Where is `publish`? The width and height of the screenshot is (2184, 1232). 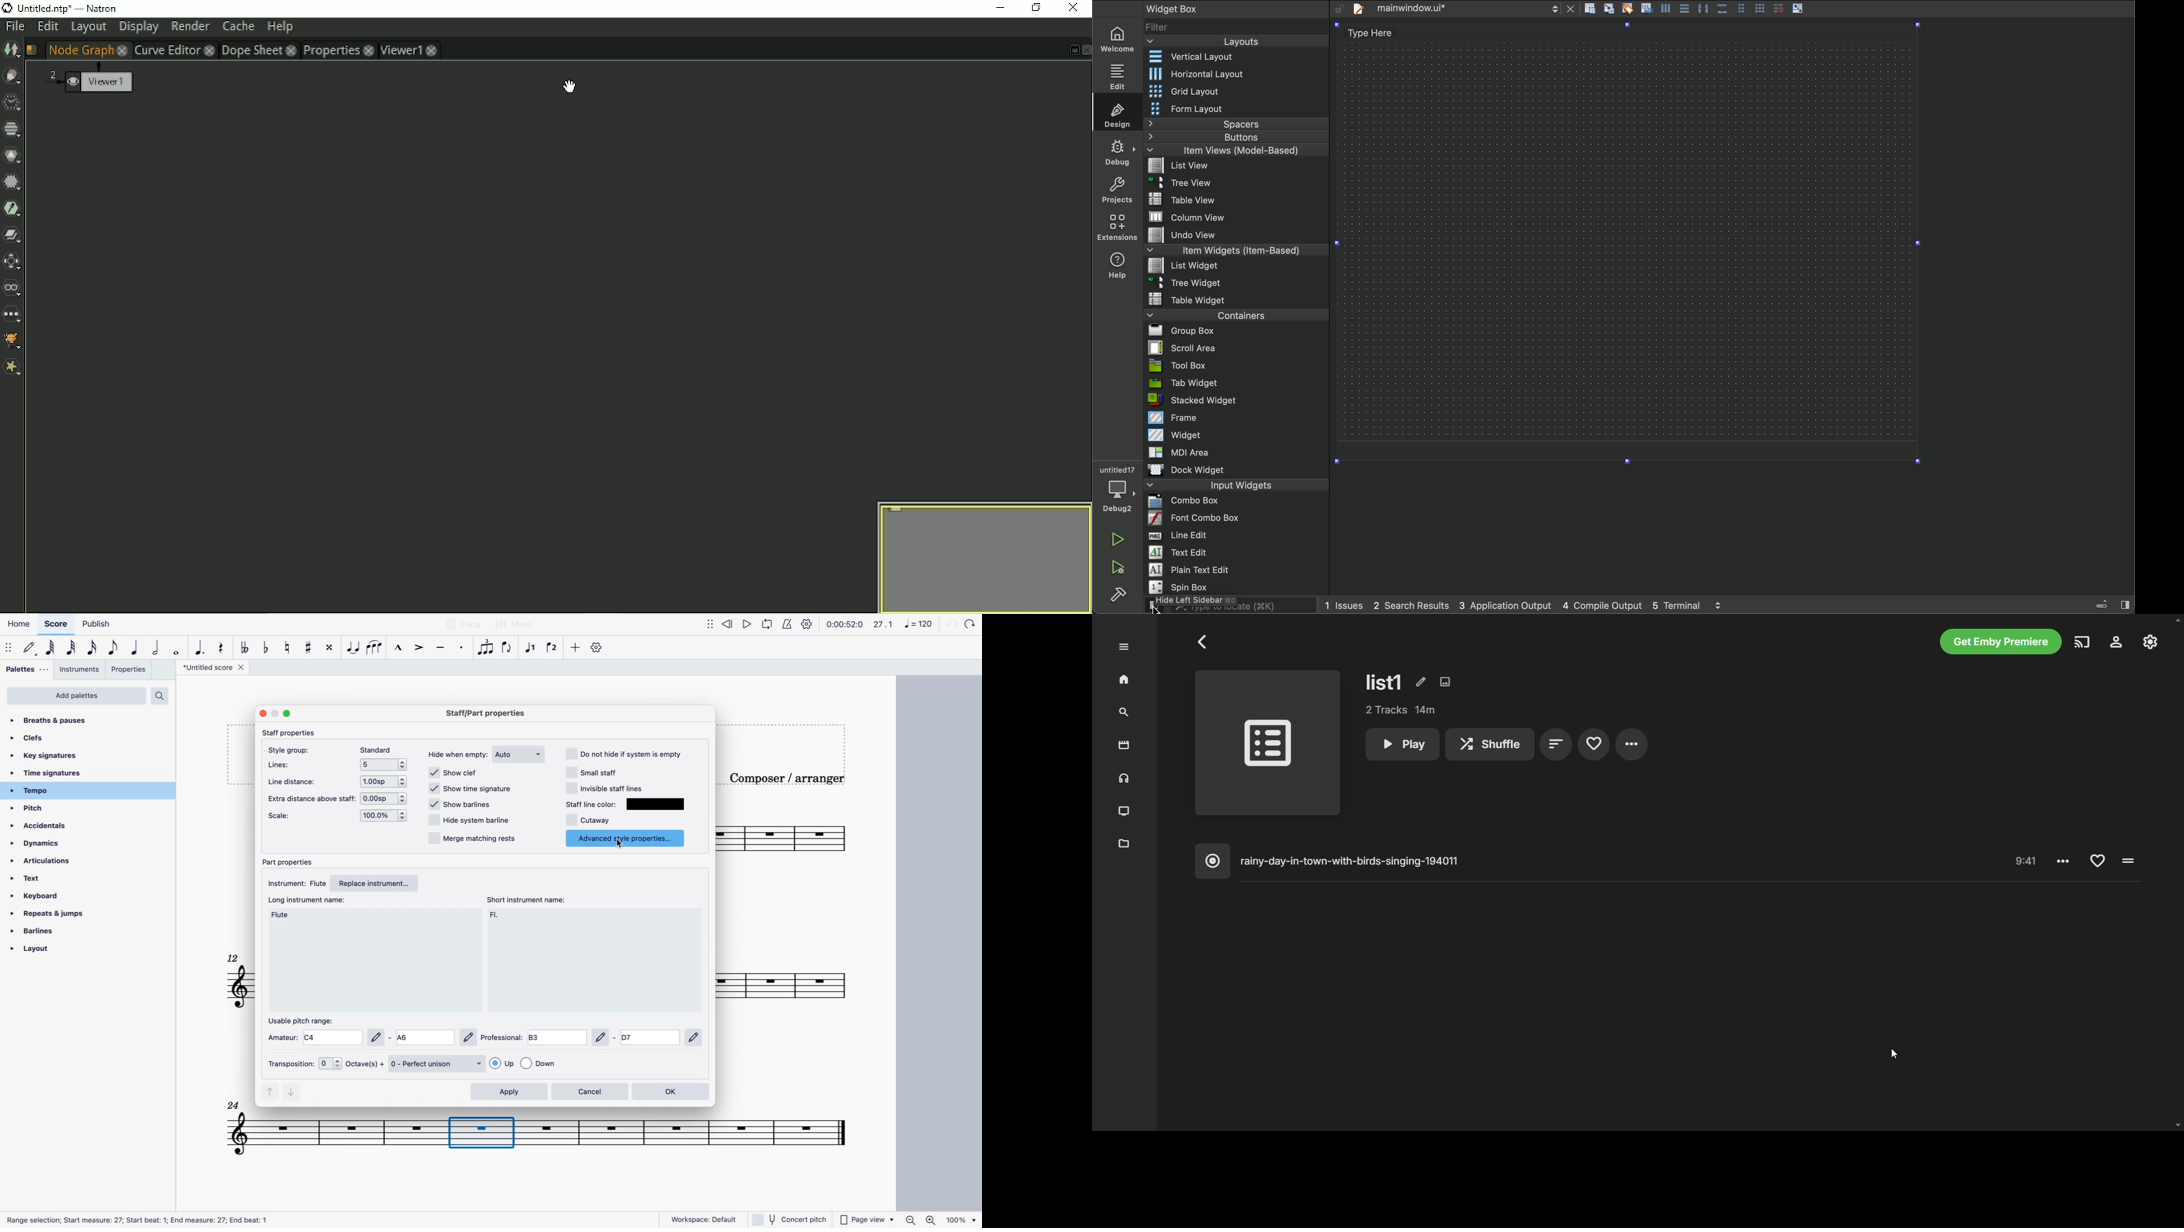 publish is located at coordinates (95, 625).